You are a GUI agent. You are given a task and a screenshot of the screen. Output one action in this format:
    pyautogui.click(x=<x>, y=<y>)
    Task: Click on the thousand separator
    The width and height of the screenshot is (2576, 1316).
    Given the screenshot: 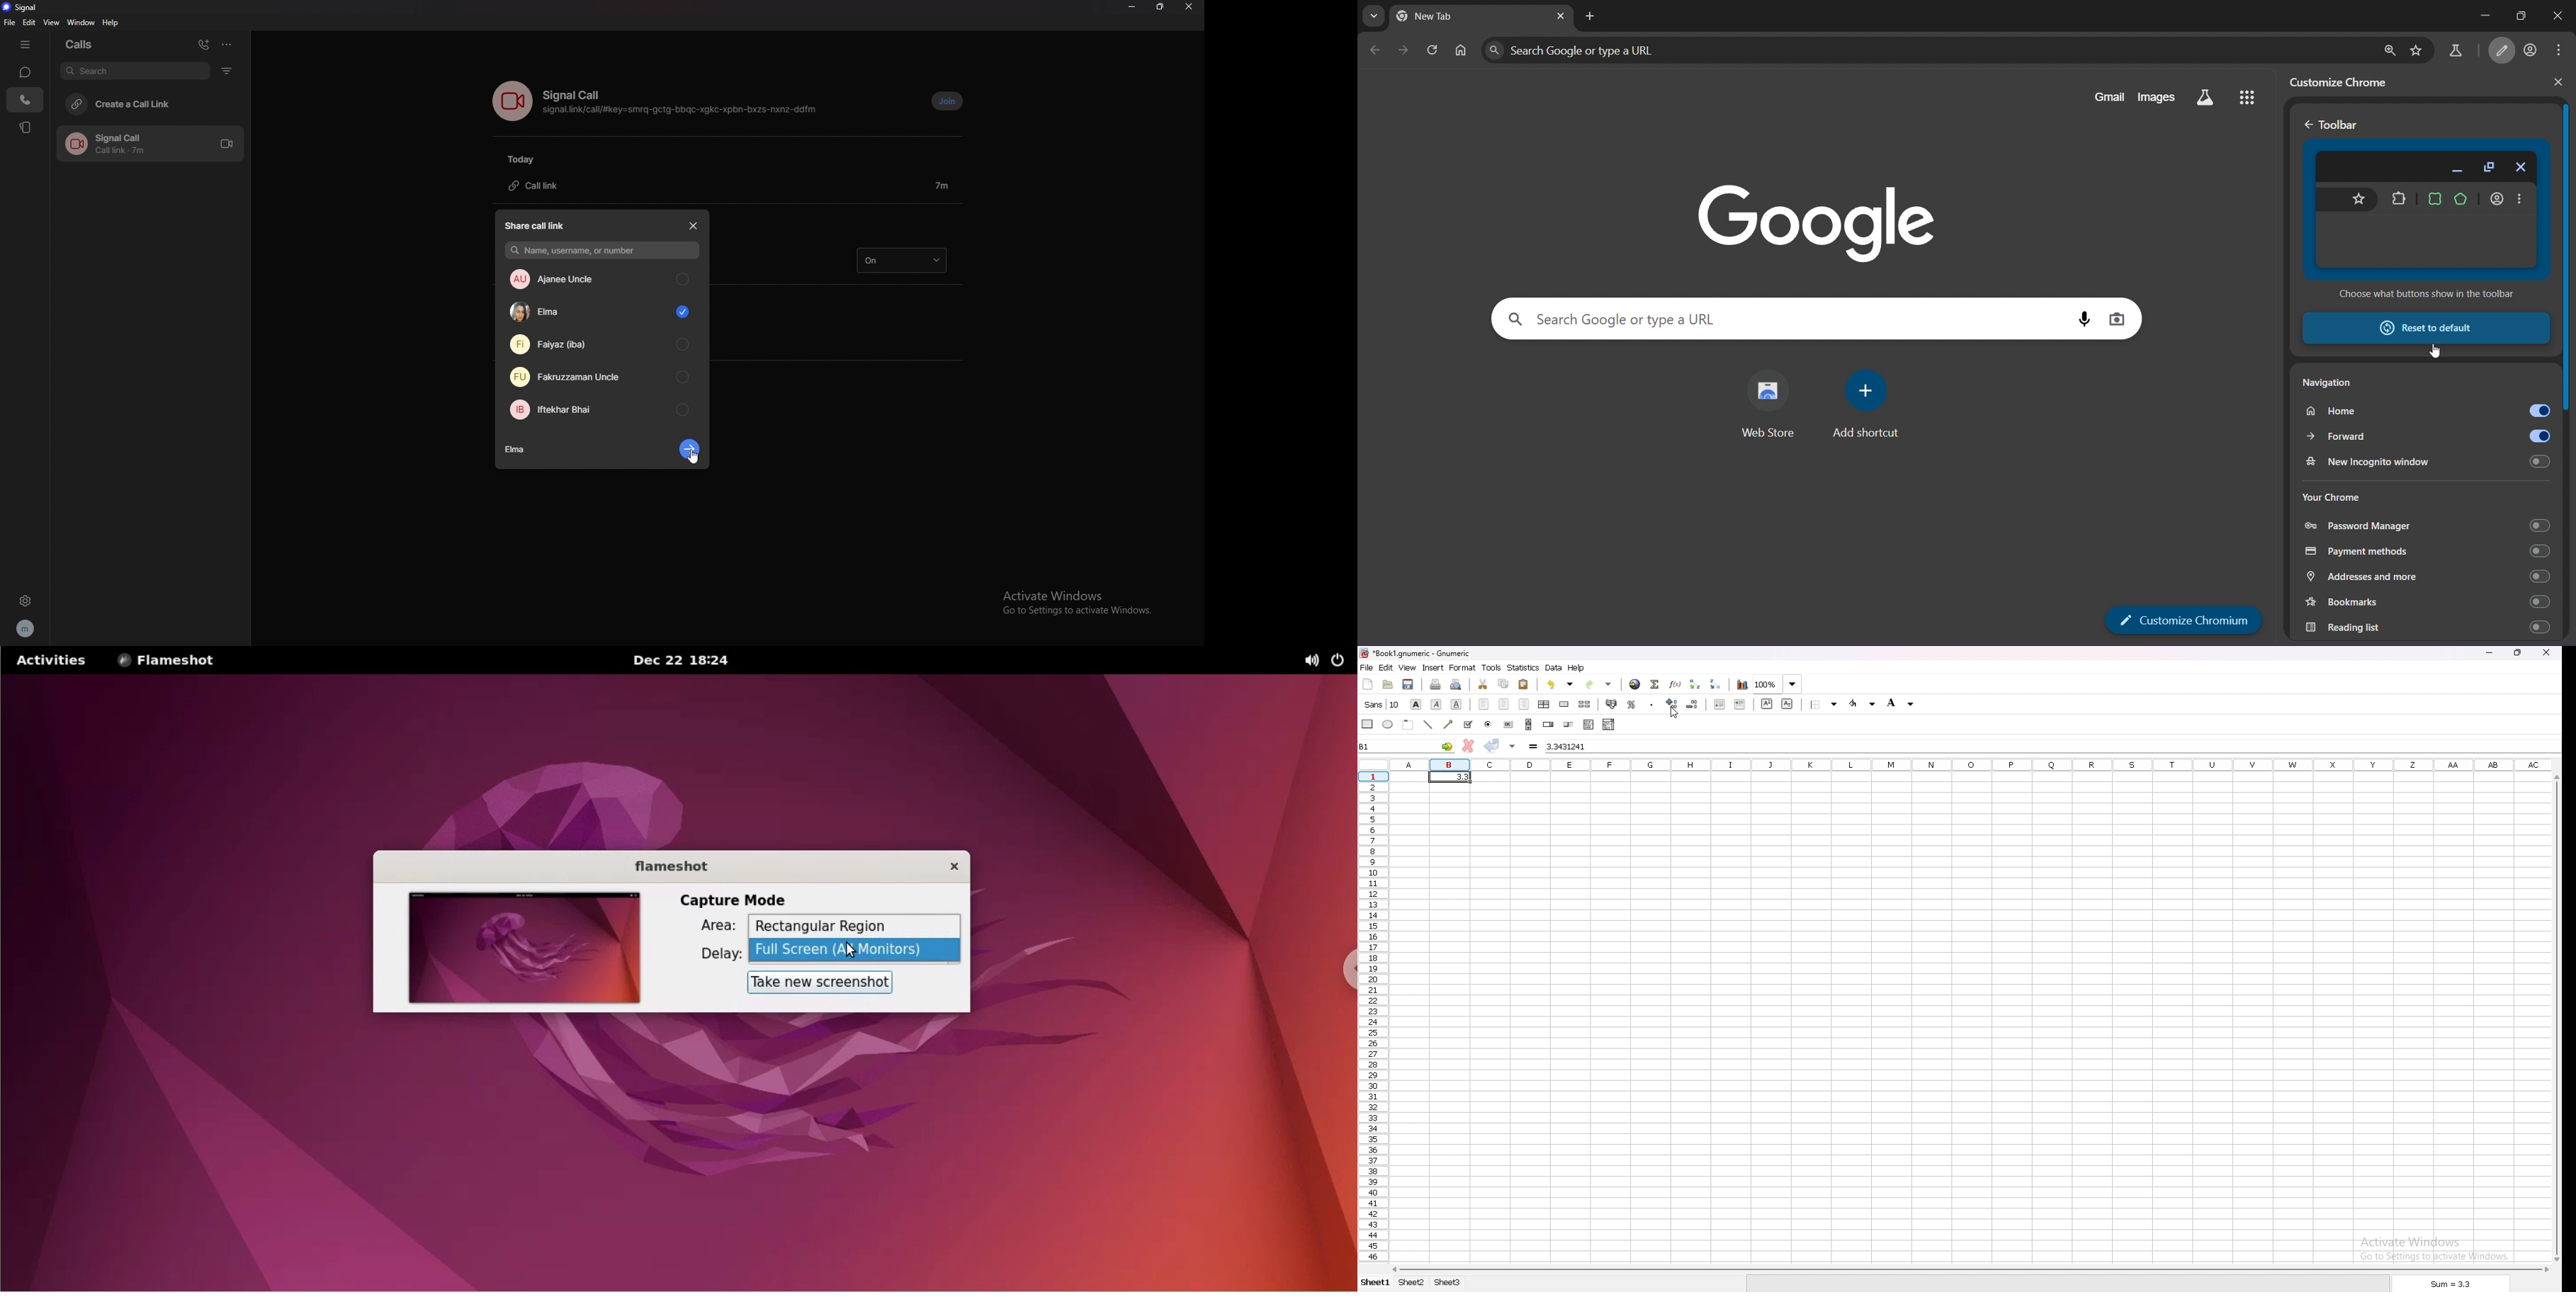 What is the action you would take?
    pyautogui.click(x=1650, y=704)
    